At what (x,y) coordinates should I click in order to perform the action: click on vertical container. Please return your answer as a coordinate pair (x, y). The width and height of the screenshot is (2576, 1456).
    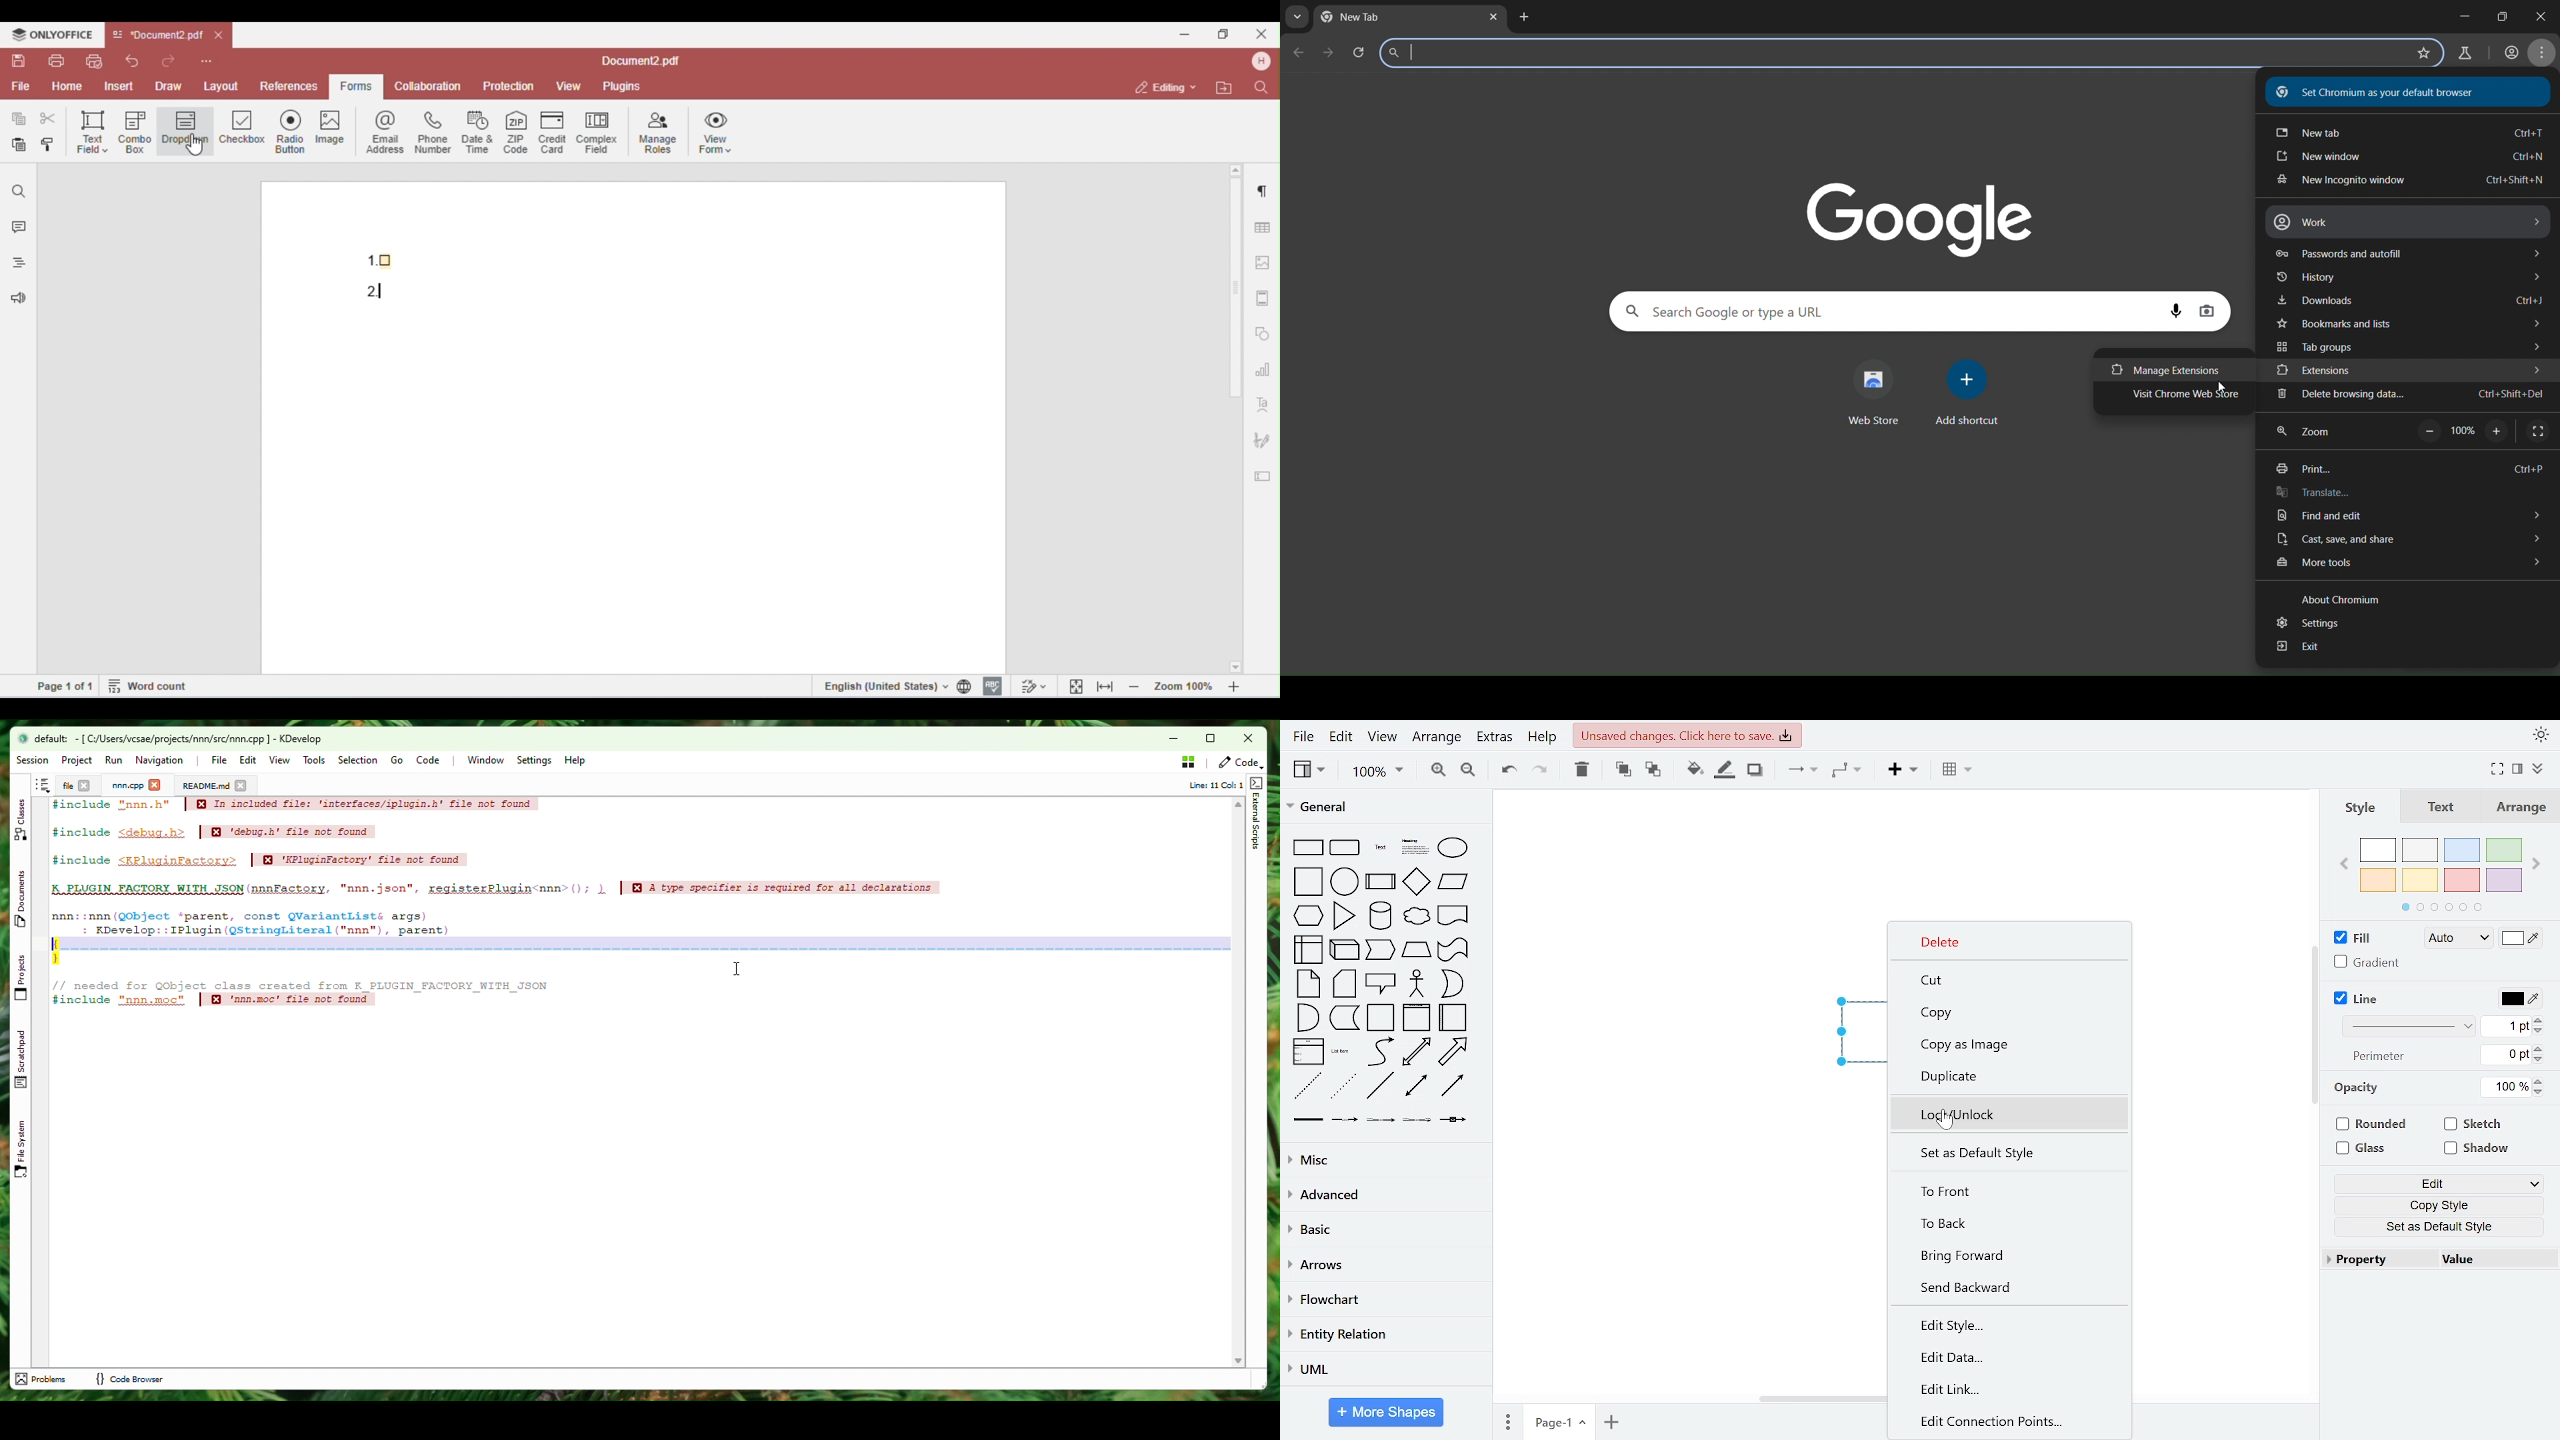
    Looking at the image, I should click on (1416, 1018).